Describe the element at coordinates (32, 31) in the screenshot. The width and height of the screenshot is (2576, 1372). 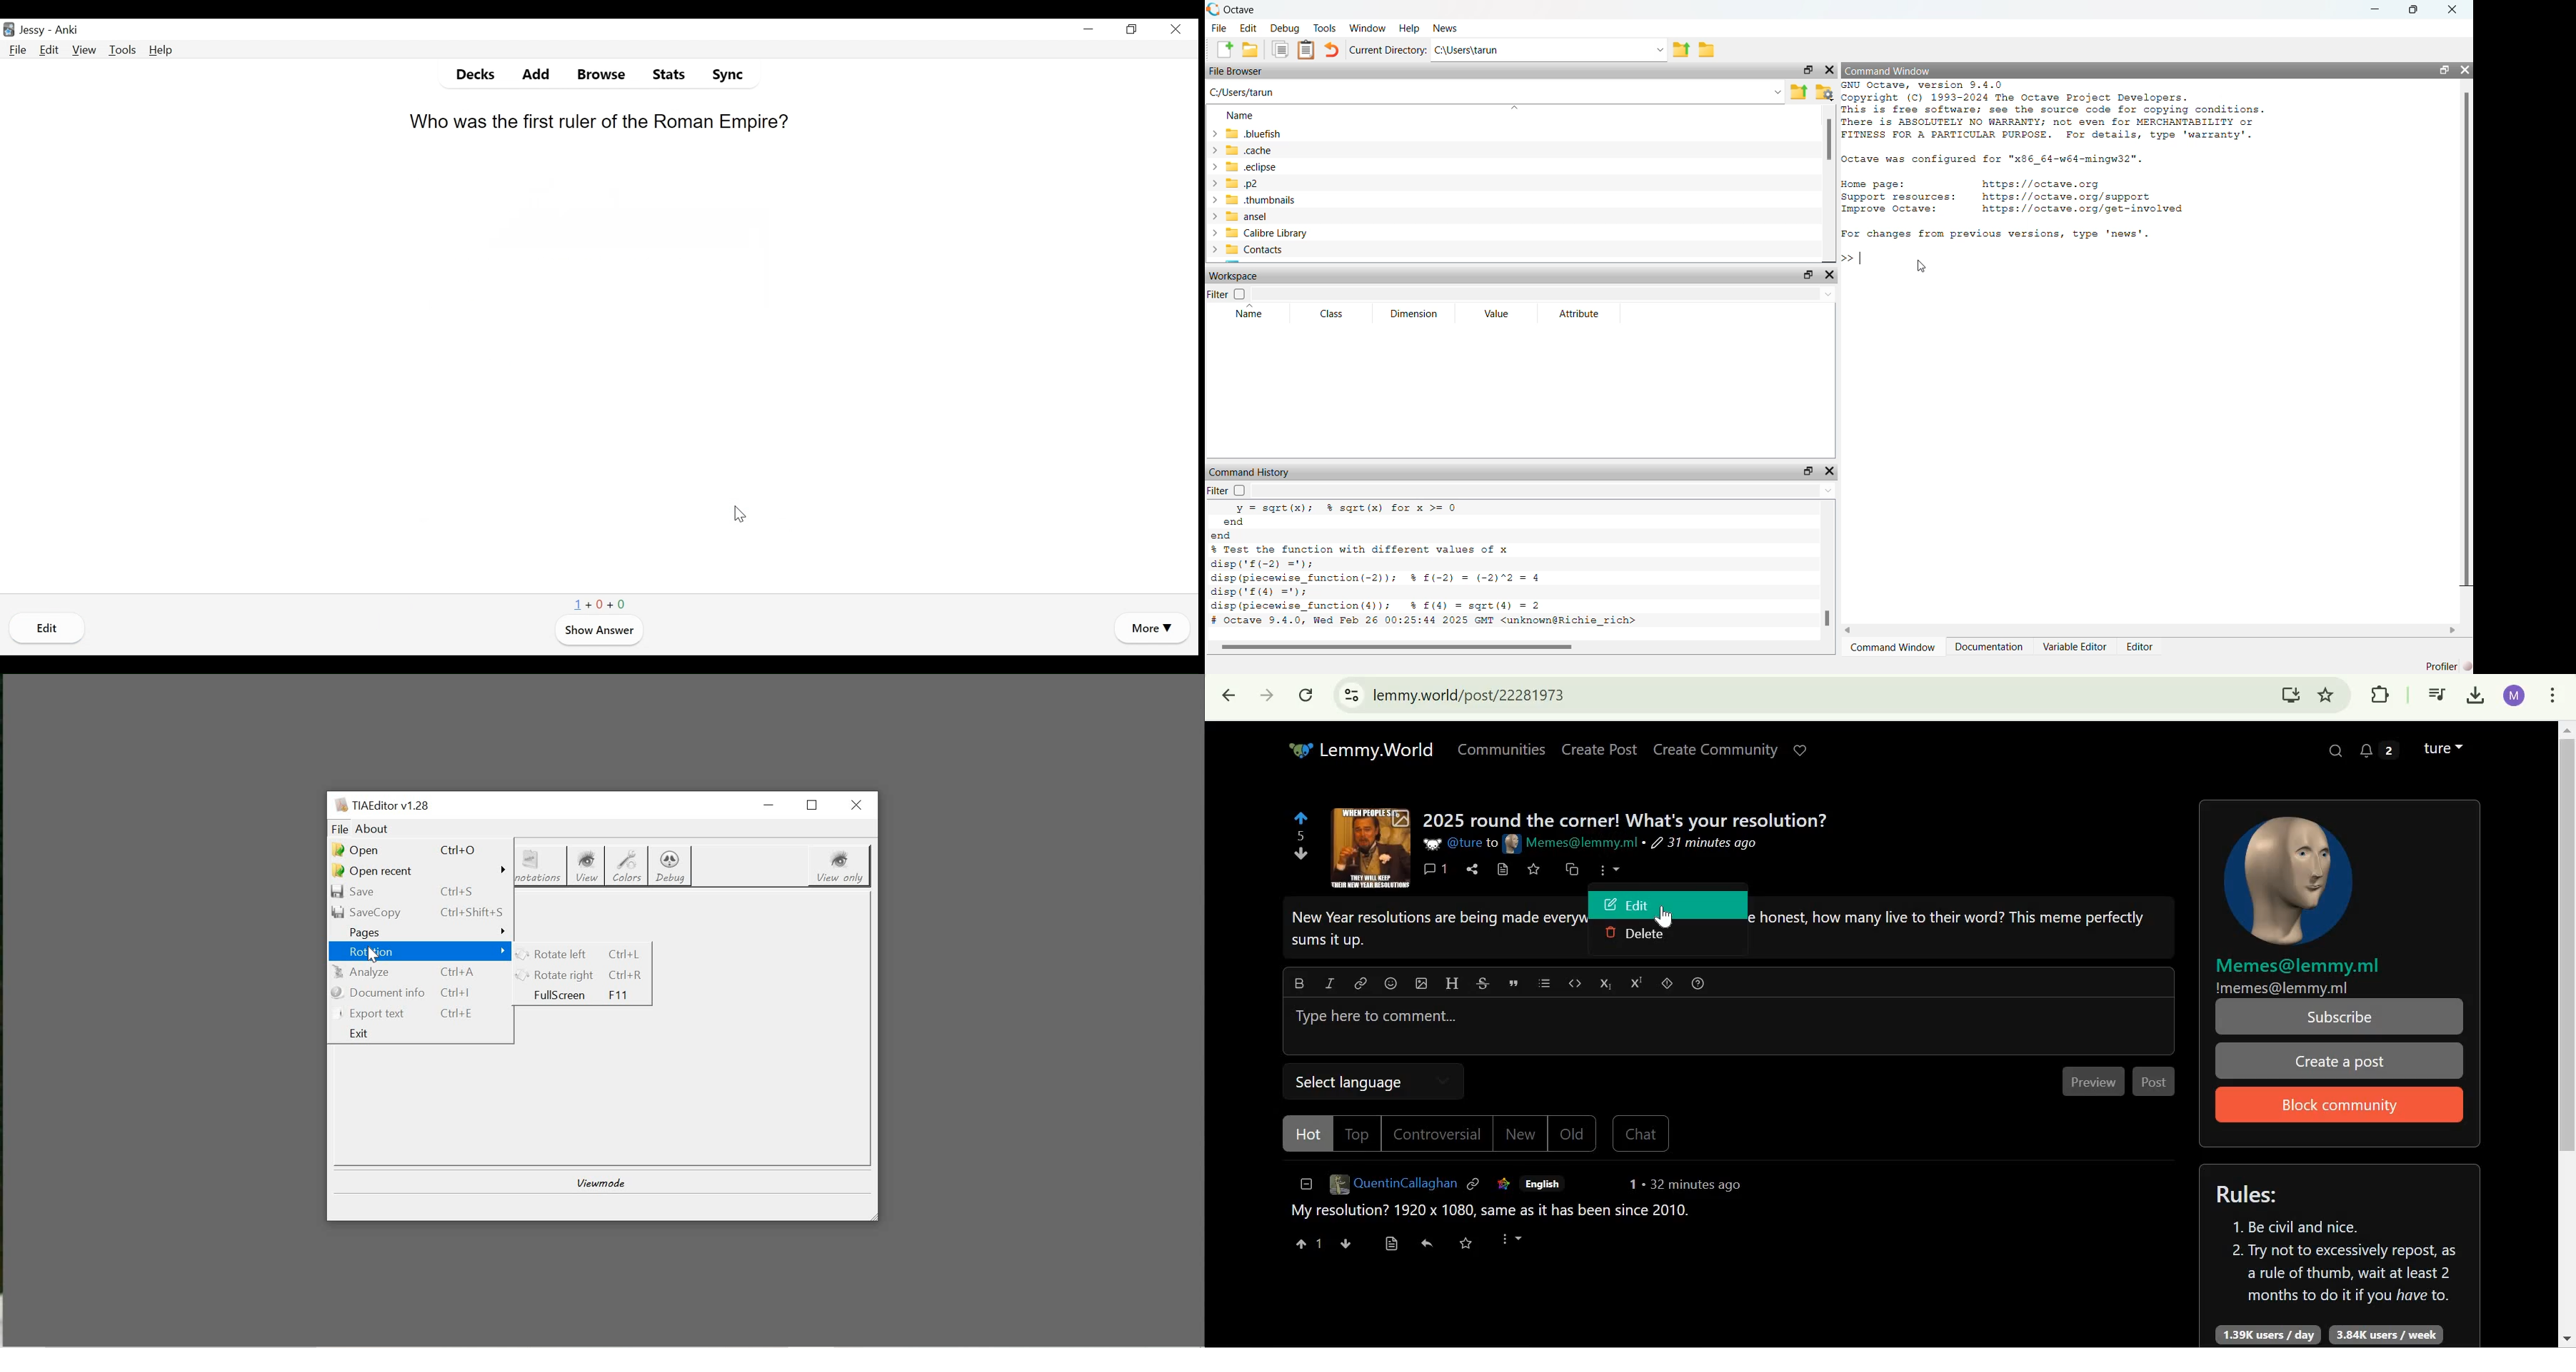
I see `User Name` at that location.